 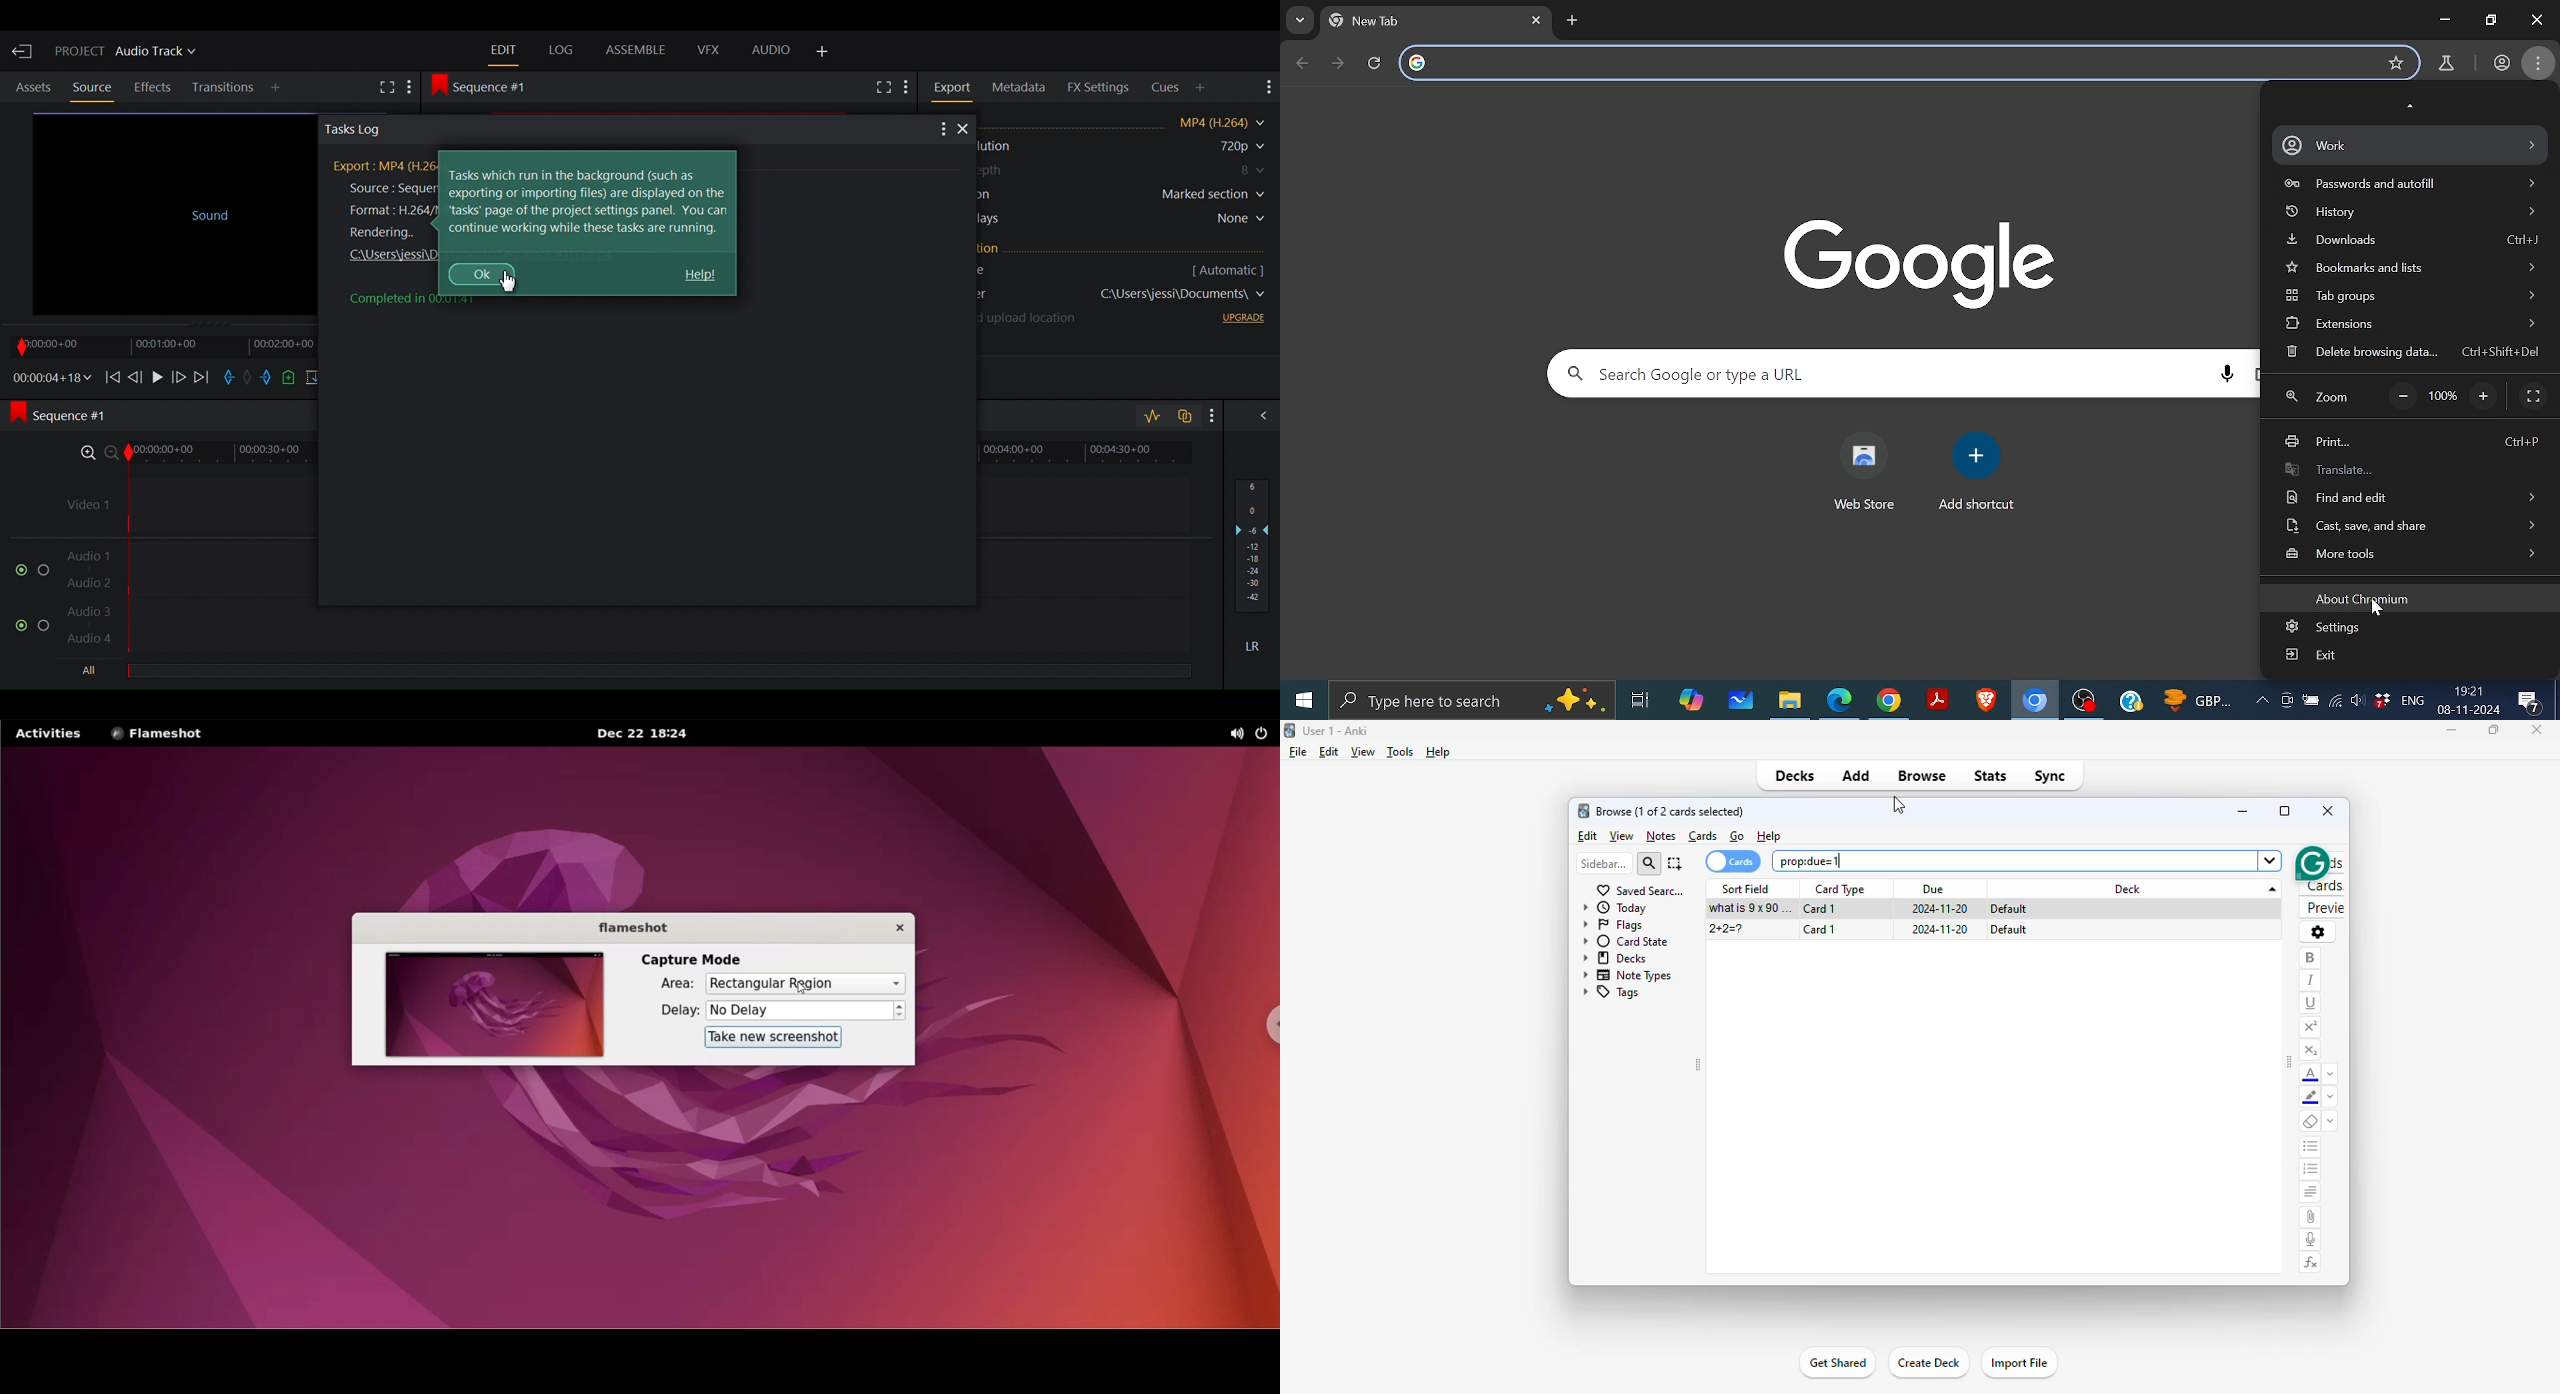 I want to click on Extensions, so click(x=2406, y=322).